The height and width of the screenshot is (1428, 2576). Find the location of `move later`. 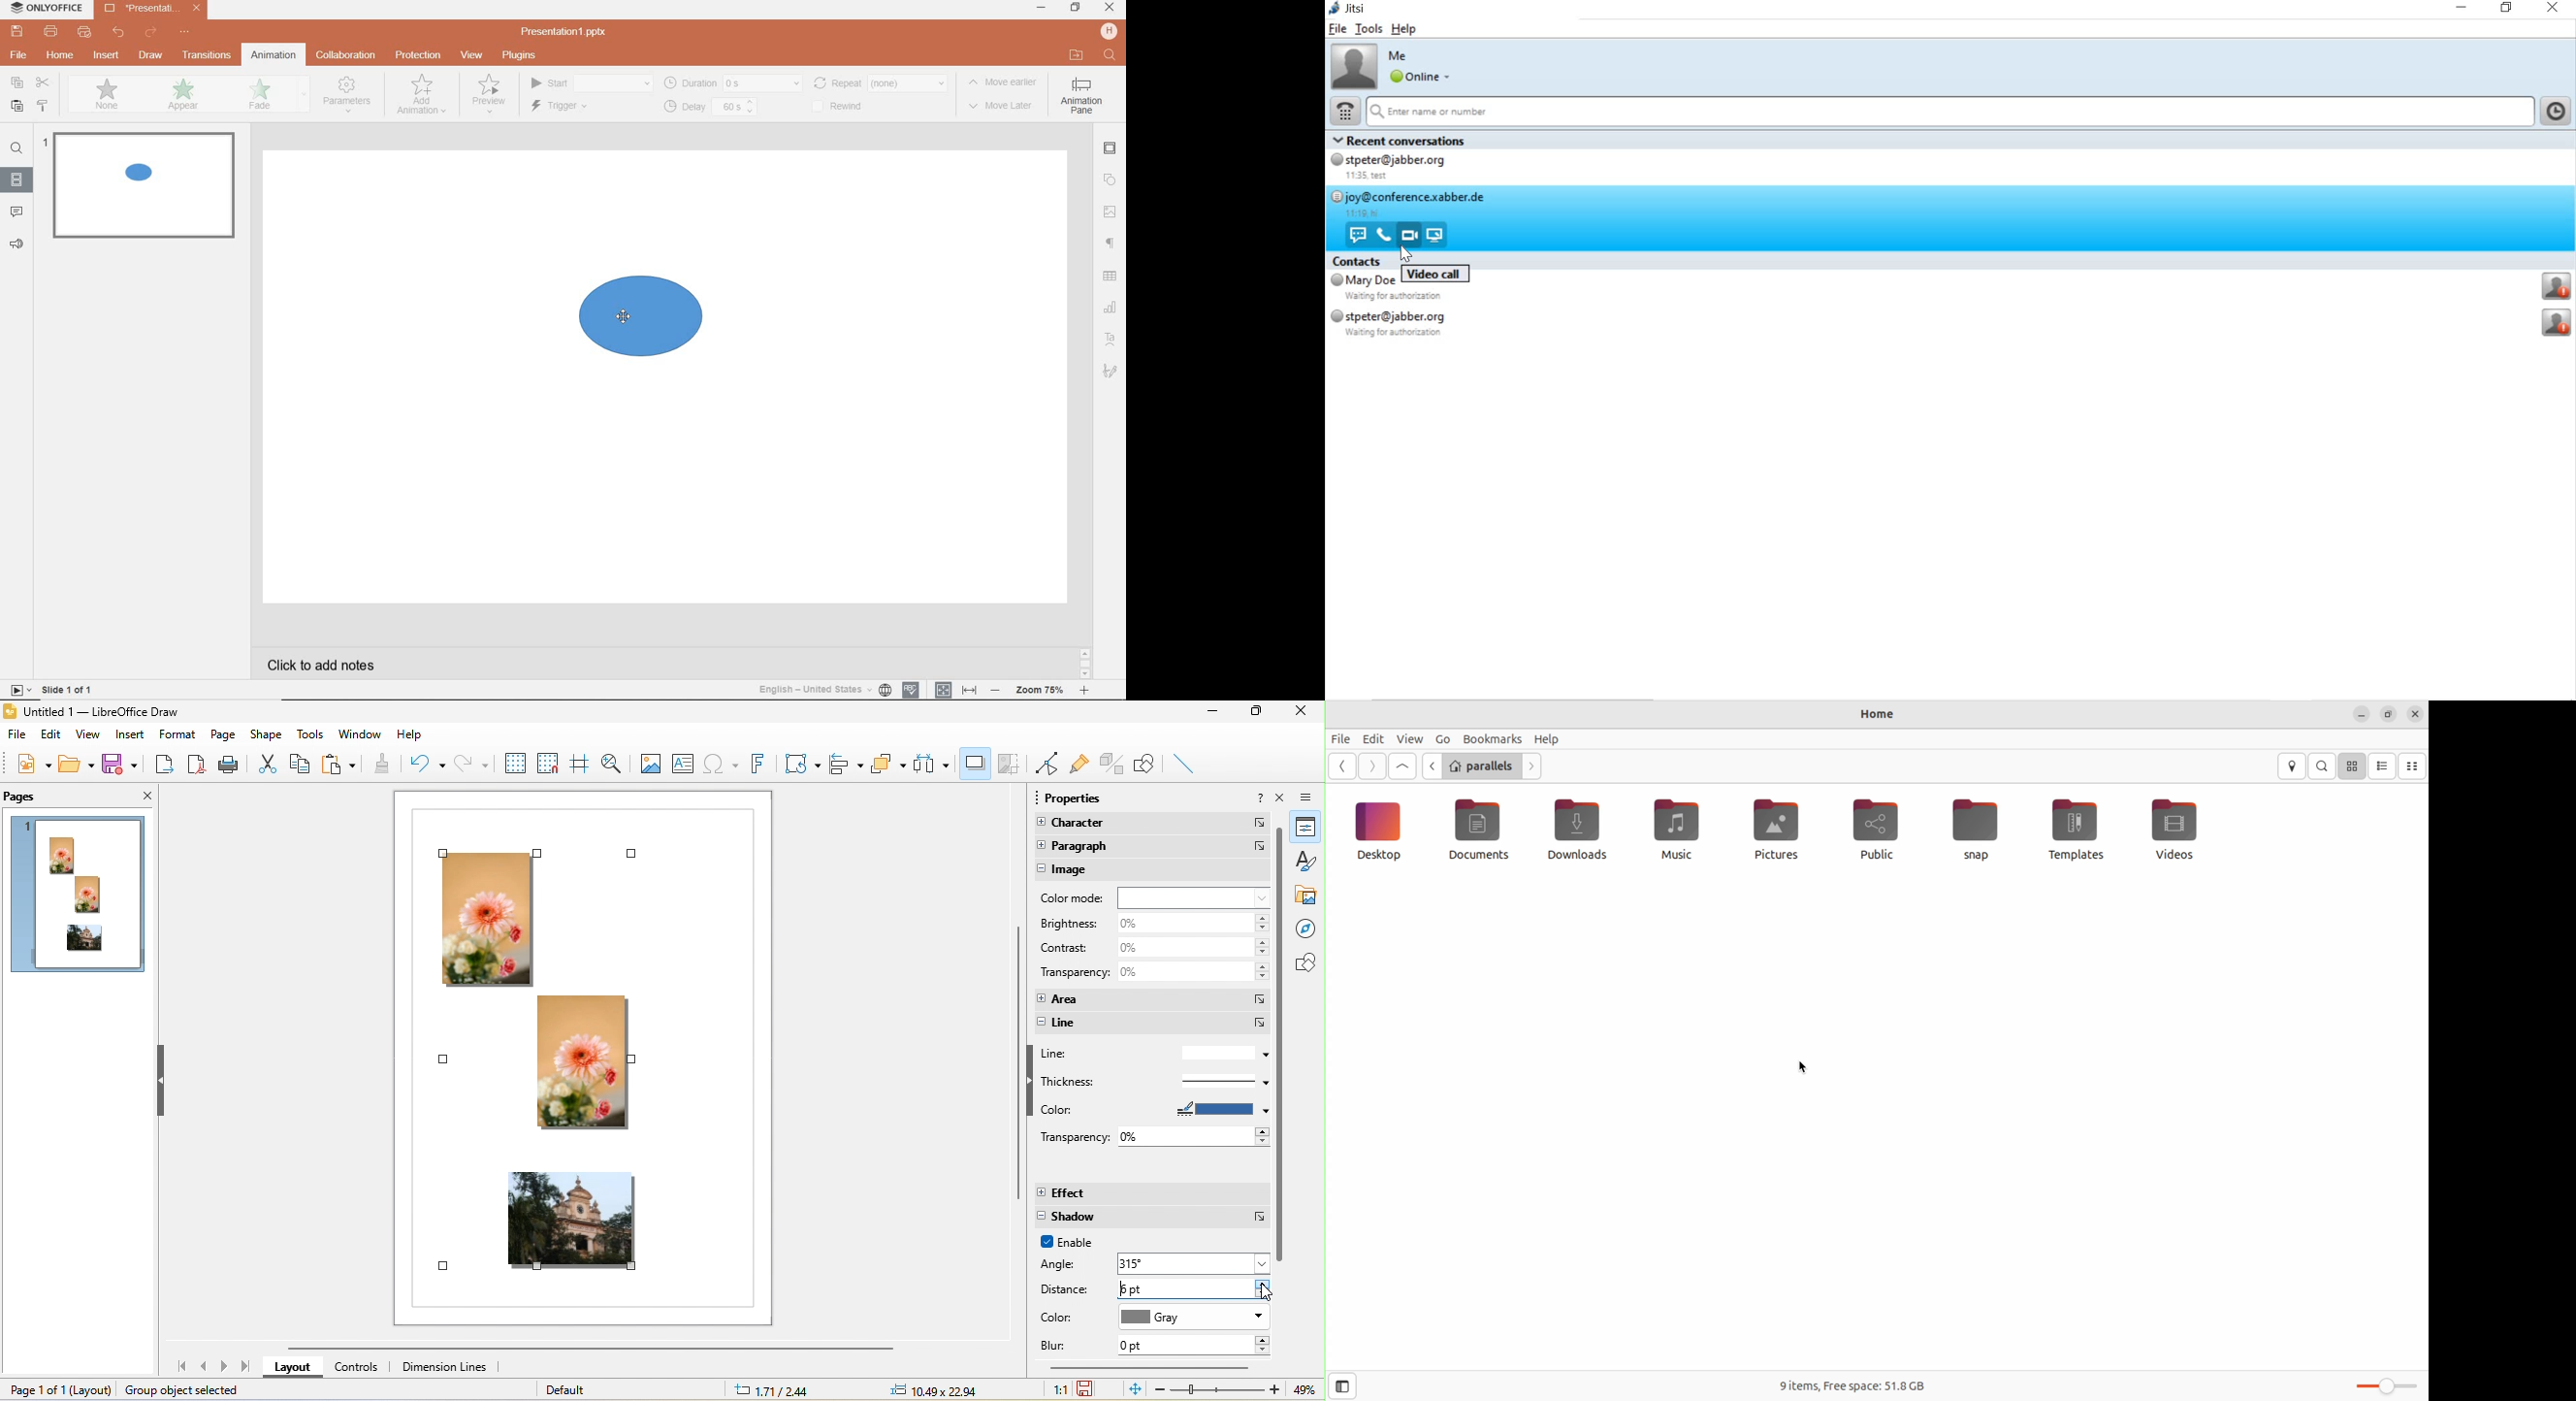

move later is located at coordinates (1005, 107).